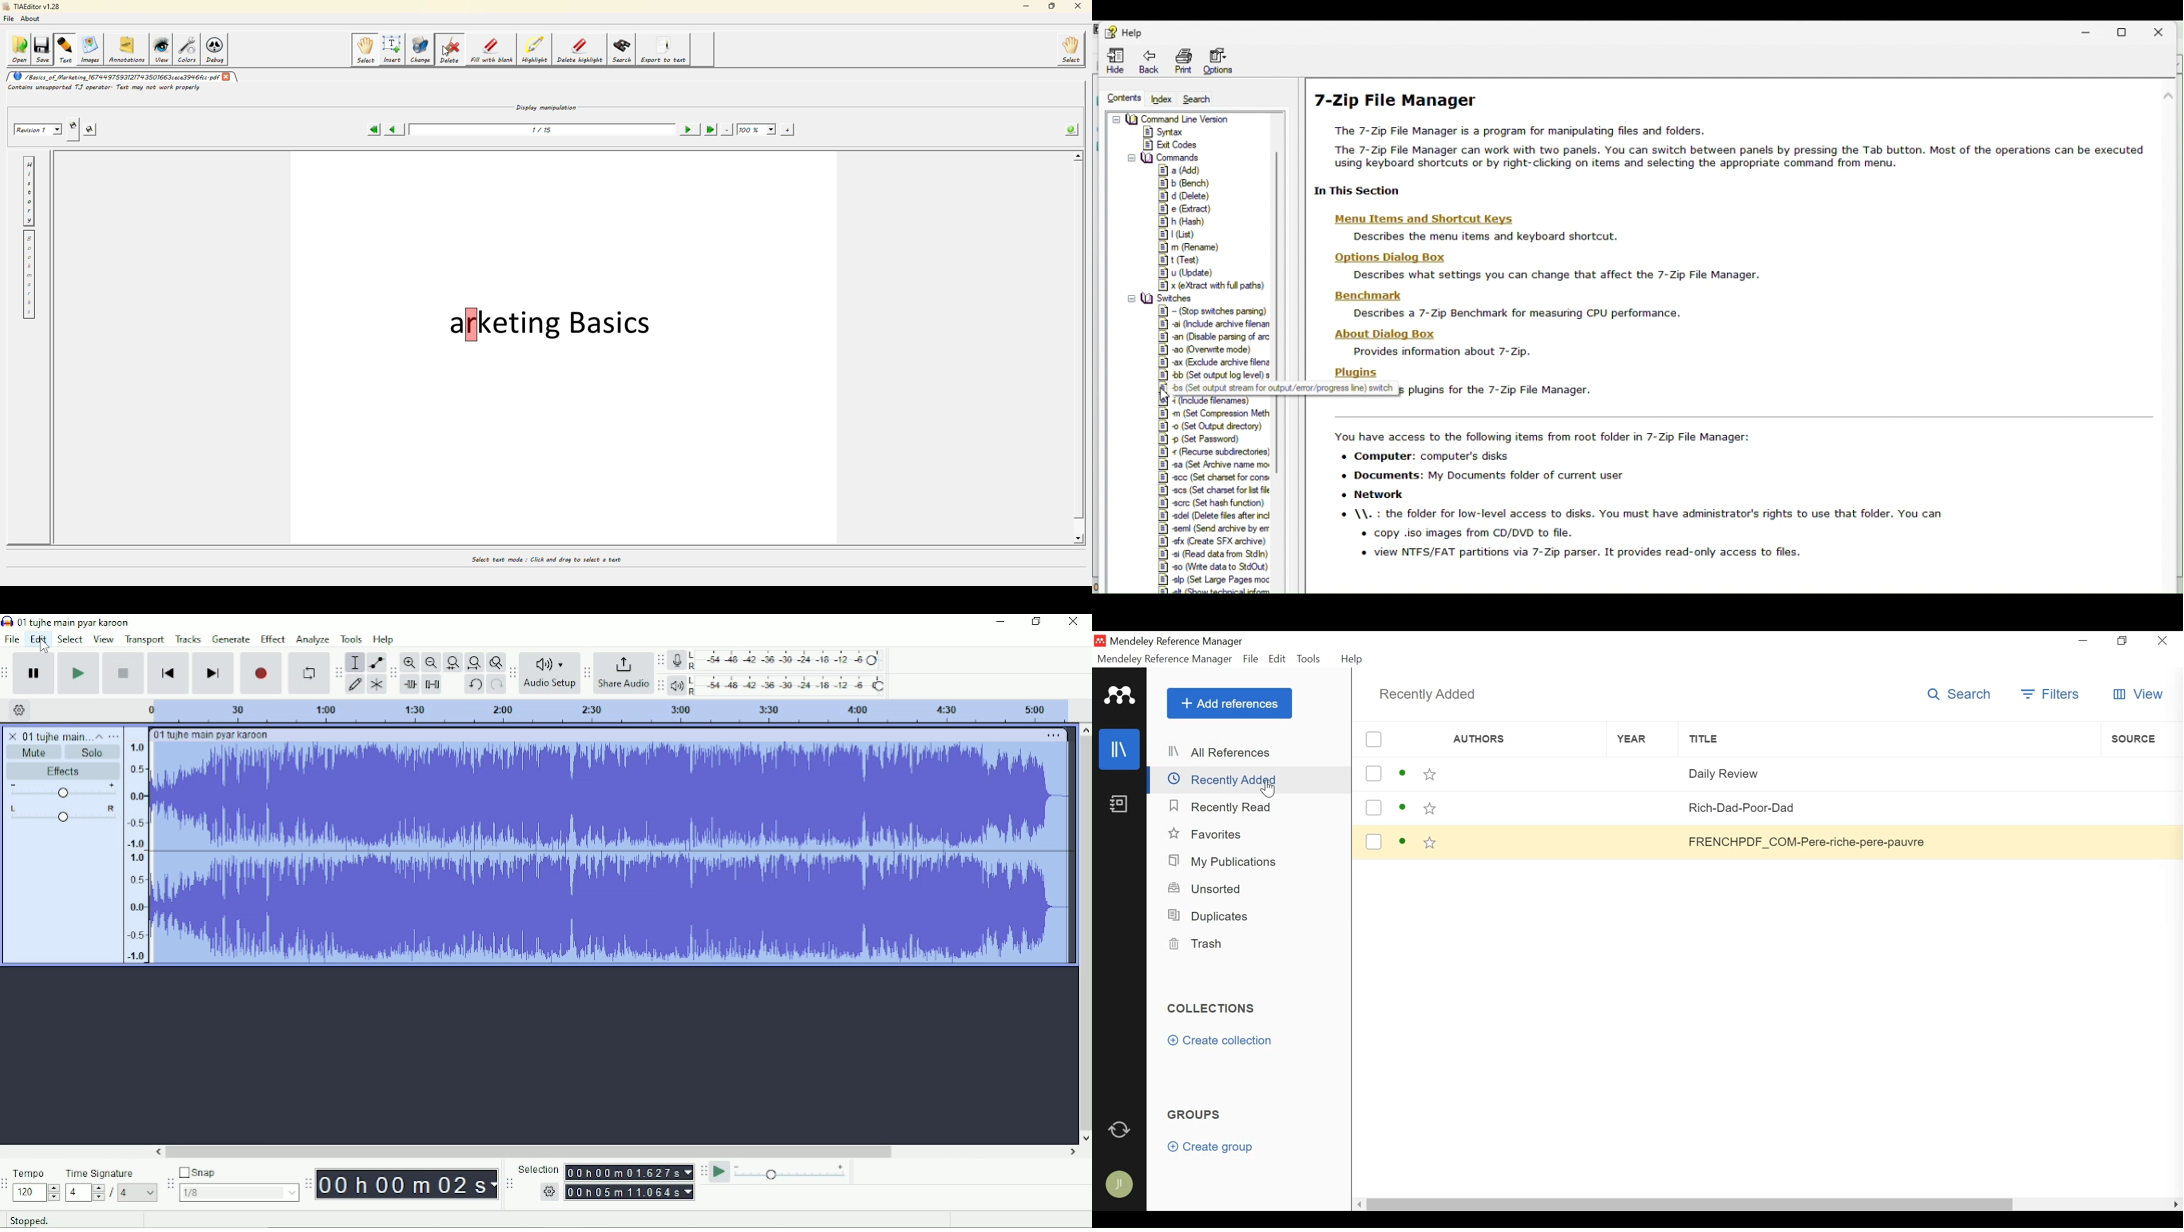 This screenshot has height=1232, width=2184. What do you see at coordinates (2123, 641) in the screenshot?
I see `Restore` at bounding box center [2123, 641].